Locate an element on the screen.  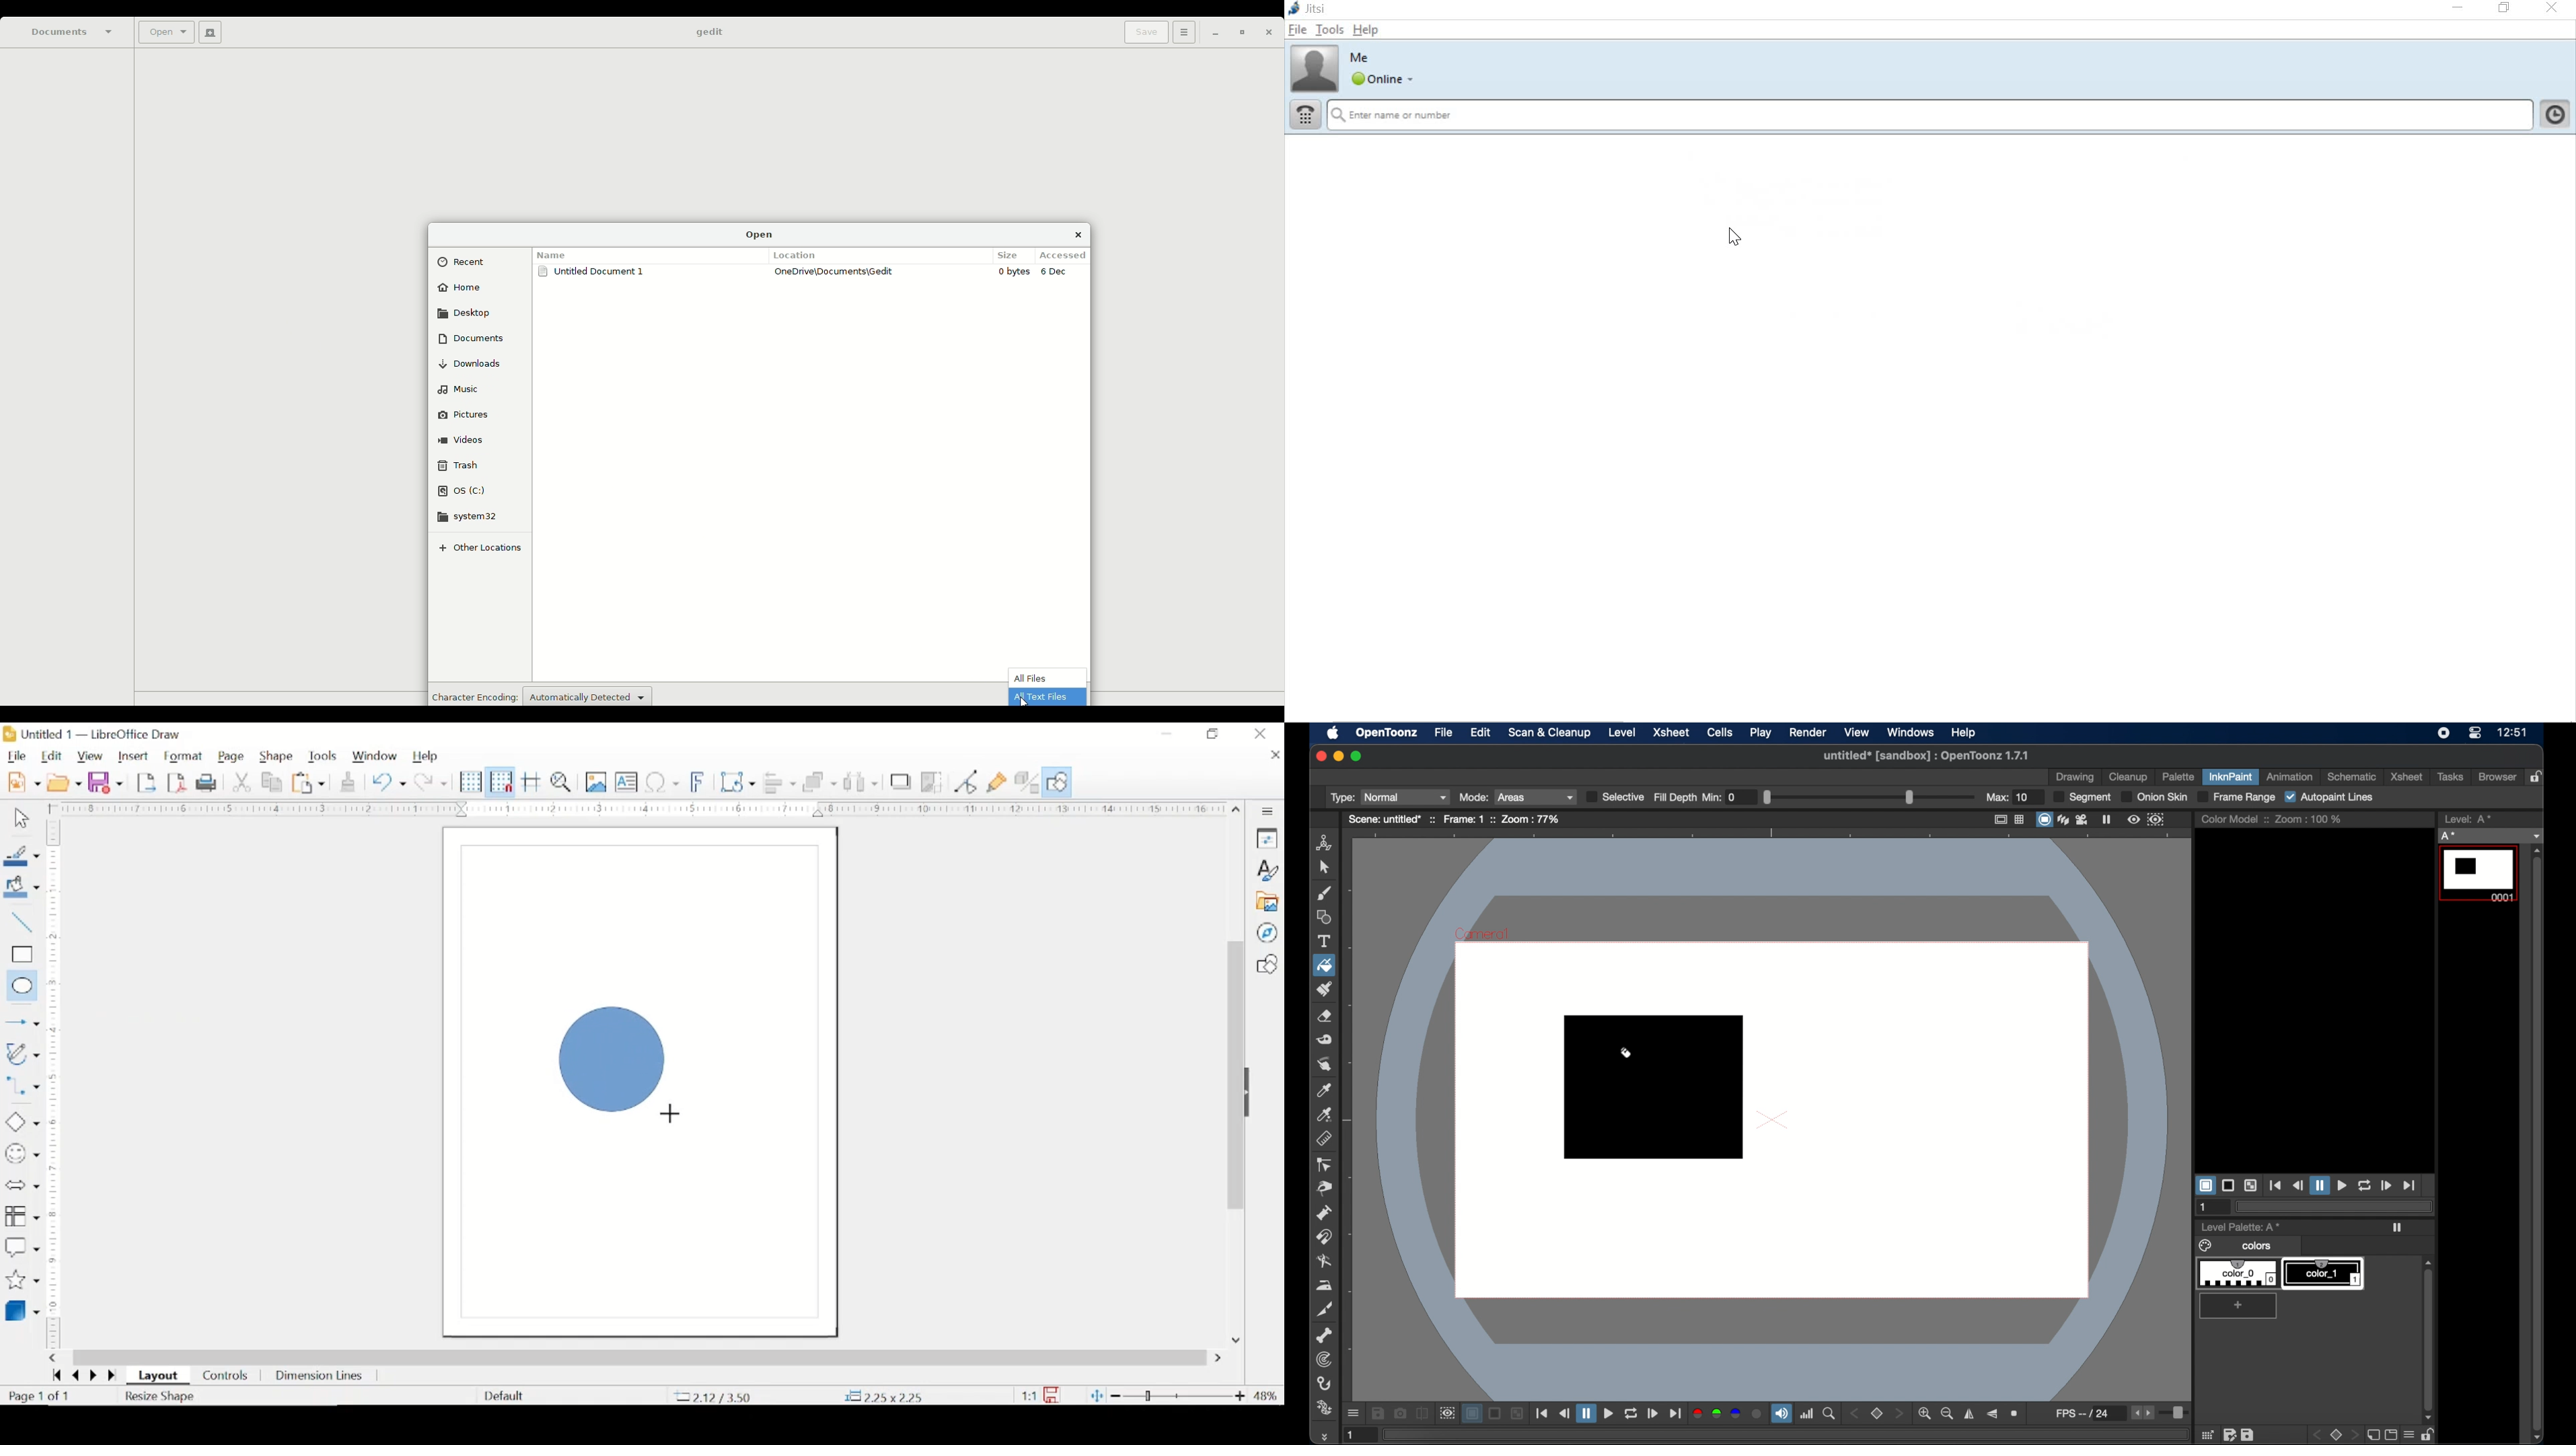
new is located at coordinates (23, 781).